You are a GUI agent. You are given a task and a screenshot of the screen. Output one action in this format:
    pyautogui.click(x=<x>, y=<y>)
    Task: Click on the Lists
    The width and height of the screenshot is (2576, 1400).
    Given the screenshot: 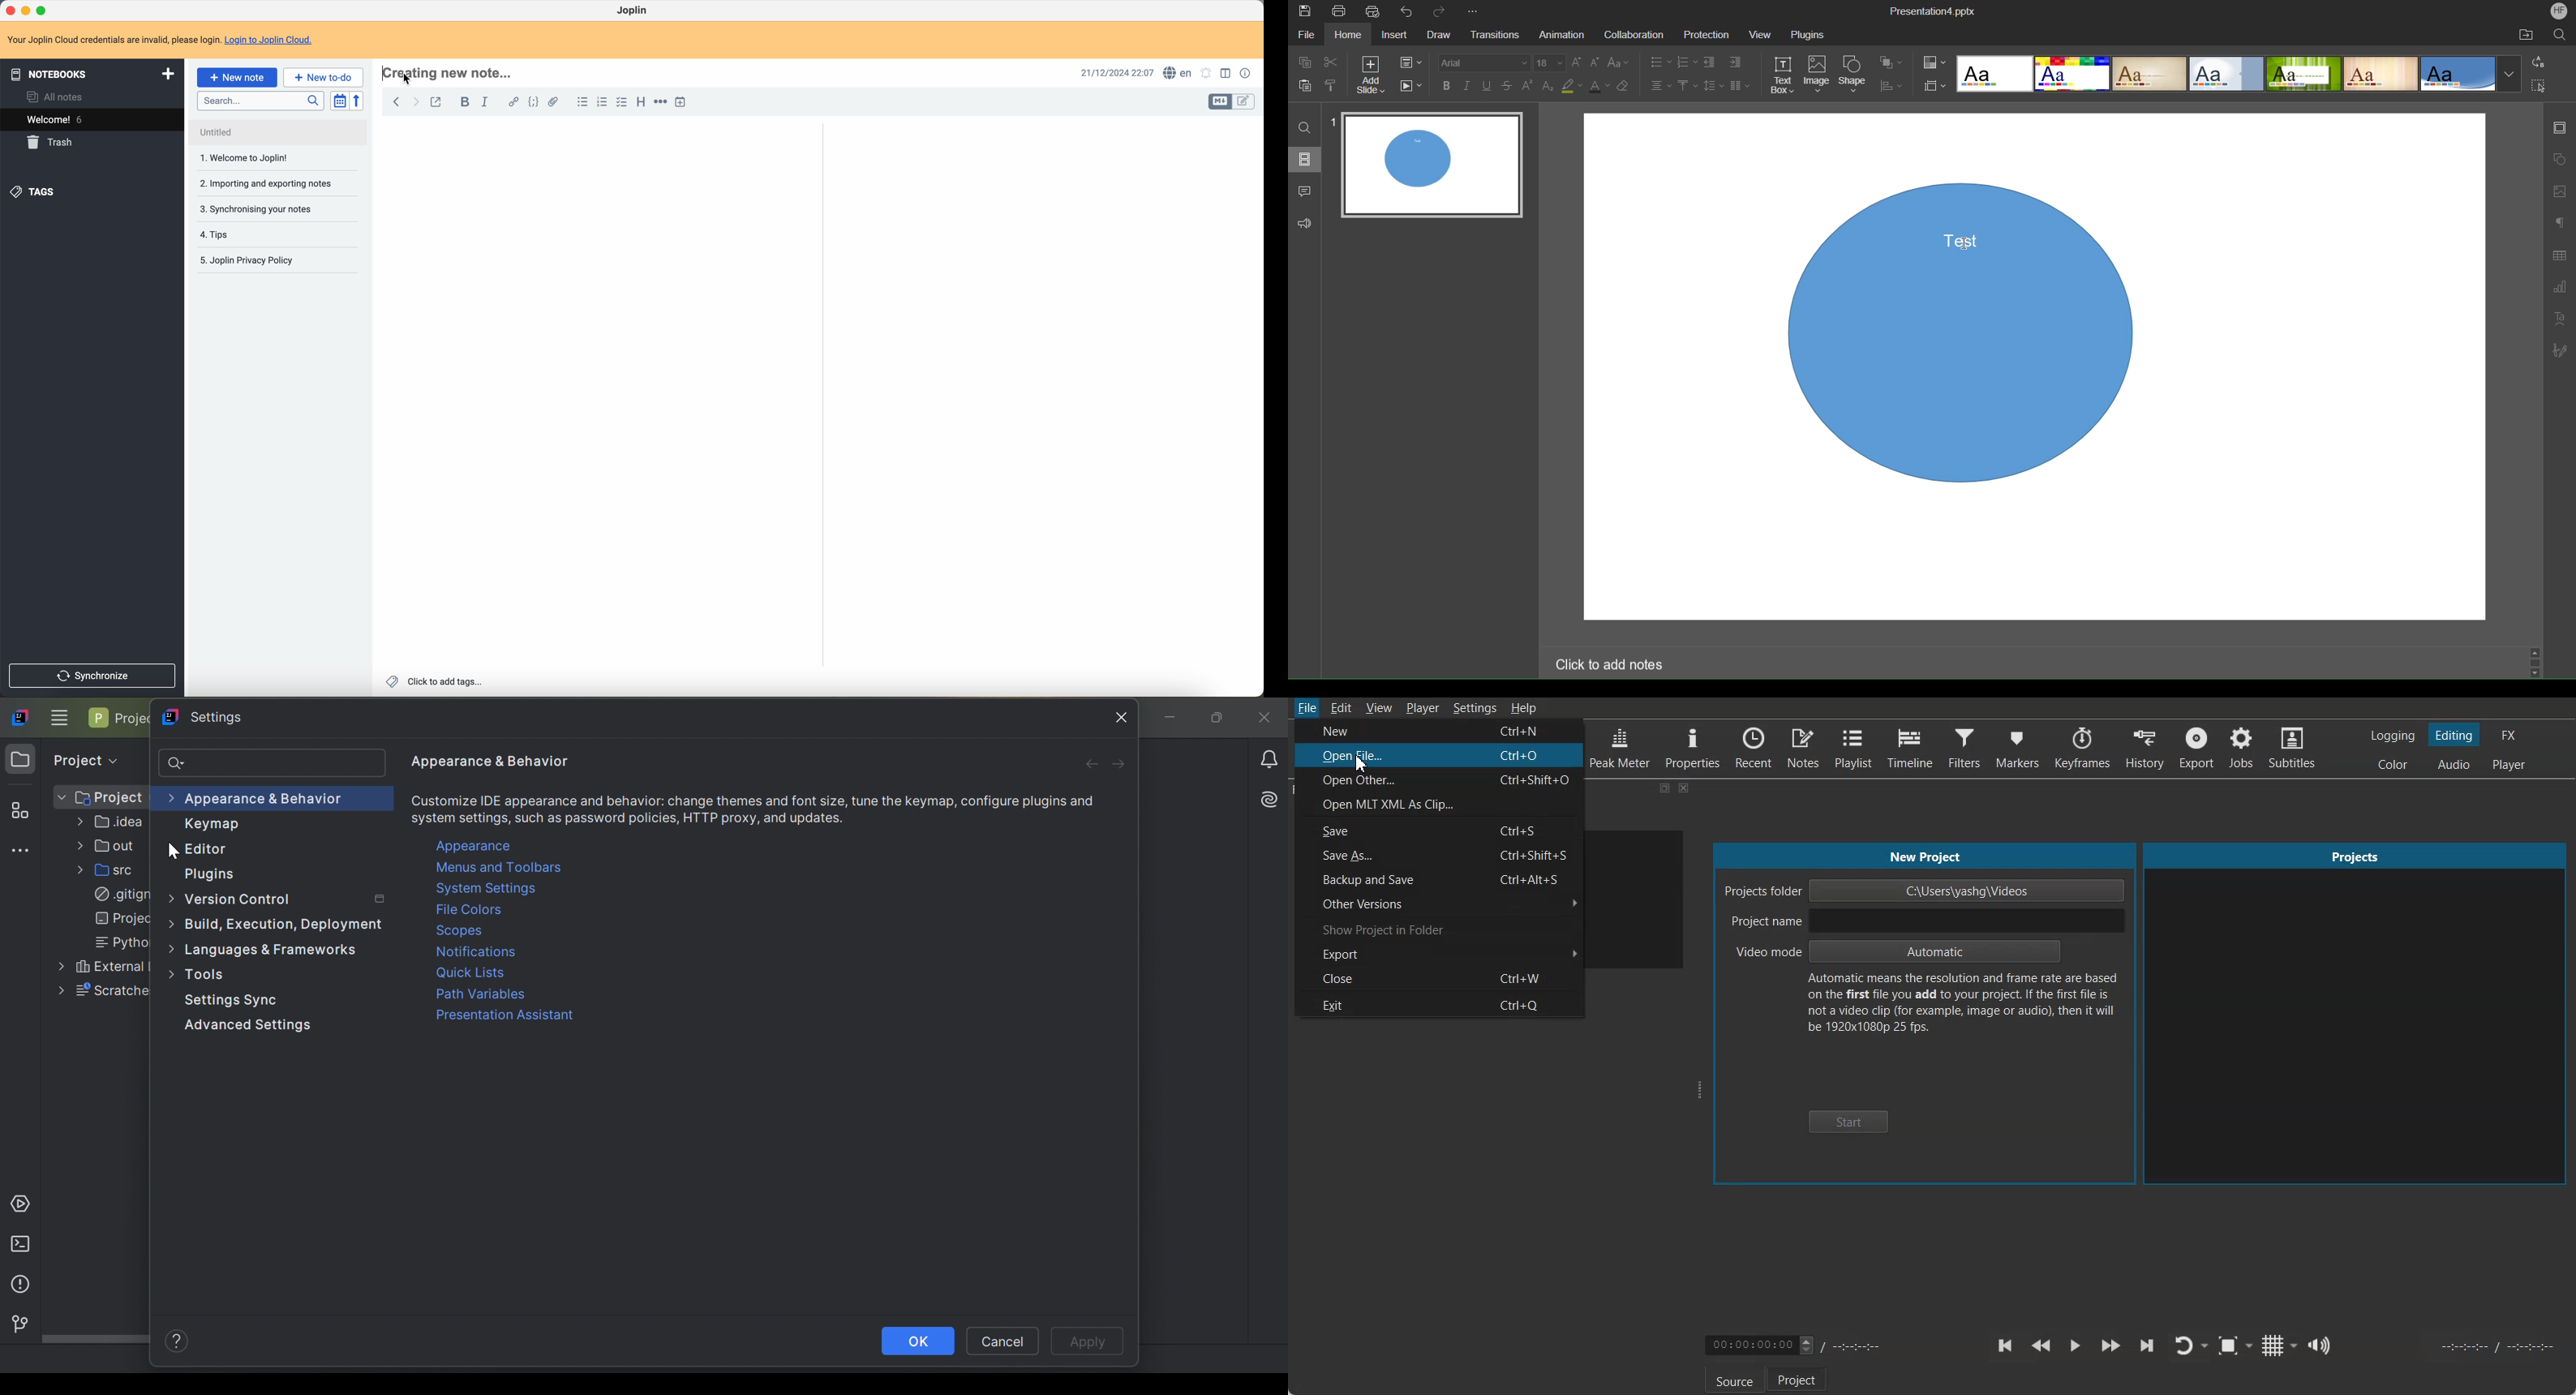 What is the action you would take?
    pyautogui.click(x=1657, y=62)
    